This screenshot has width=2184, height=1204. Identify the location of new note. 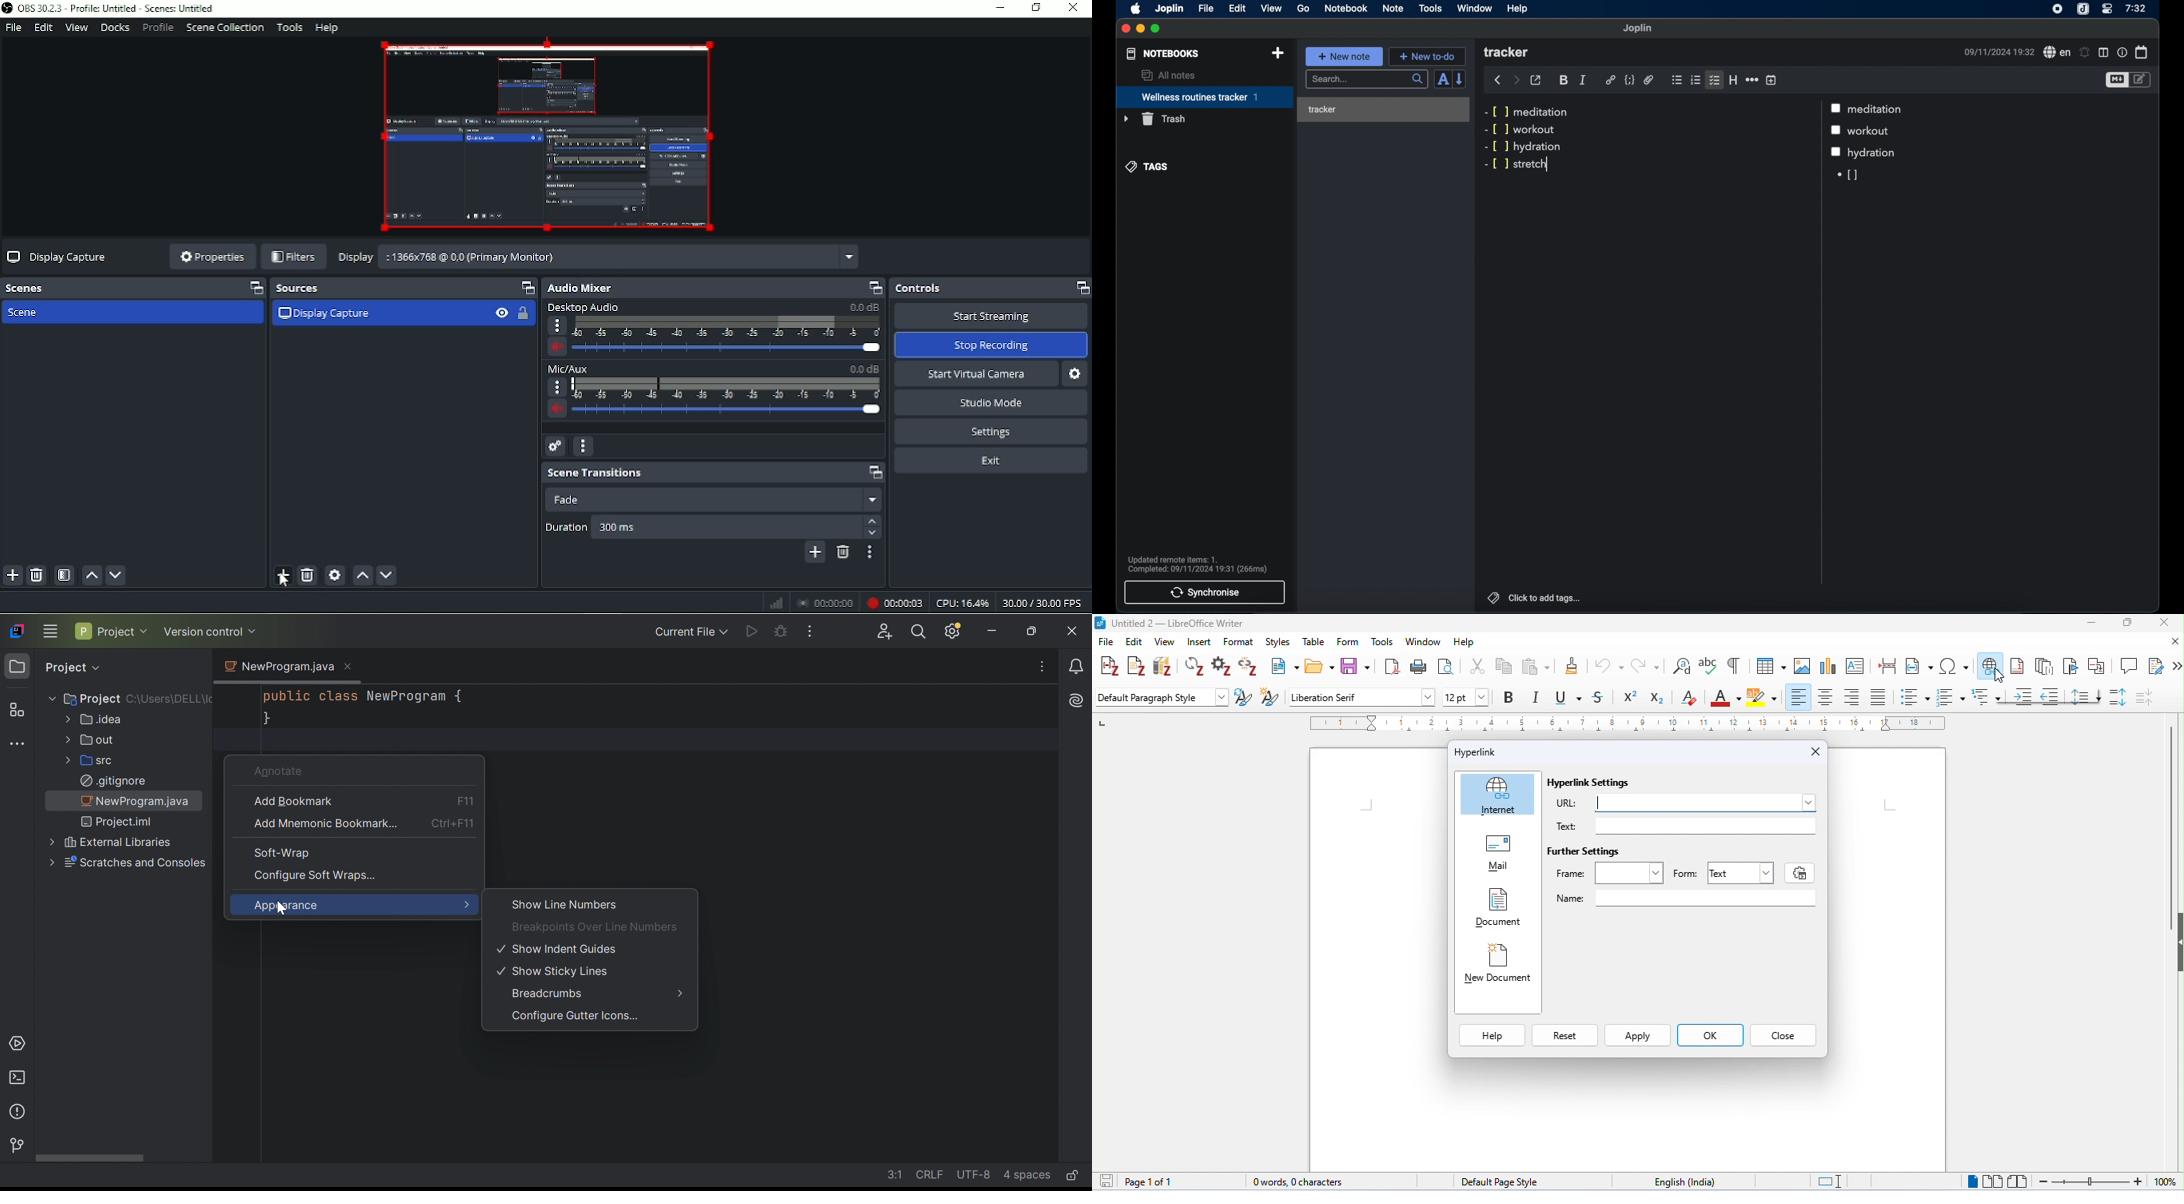
(1344, 56).